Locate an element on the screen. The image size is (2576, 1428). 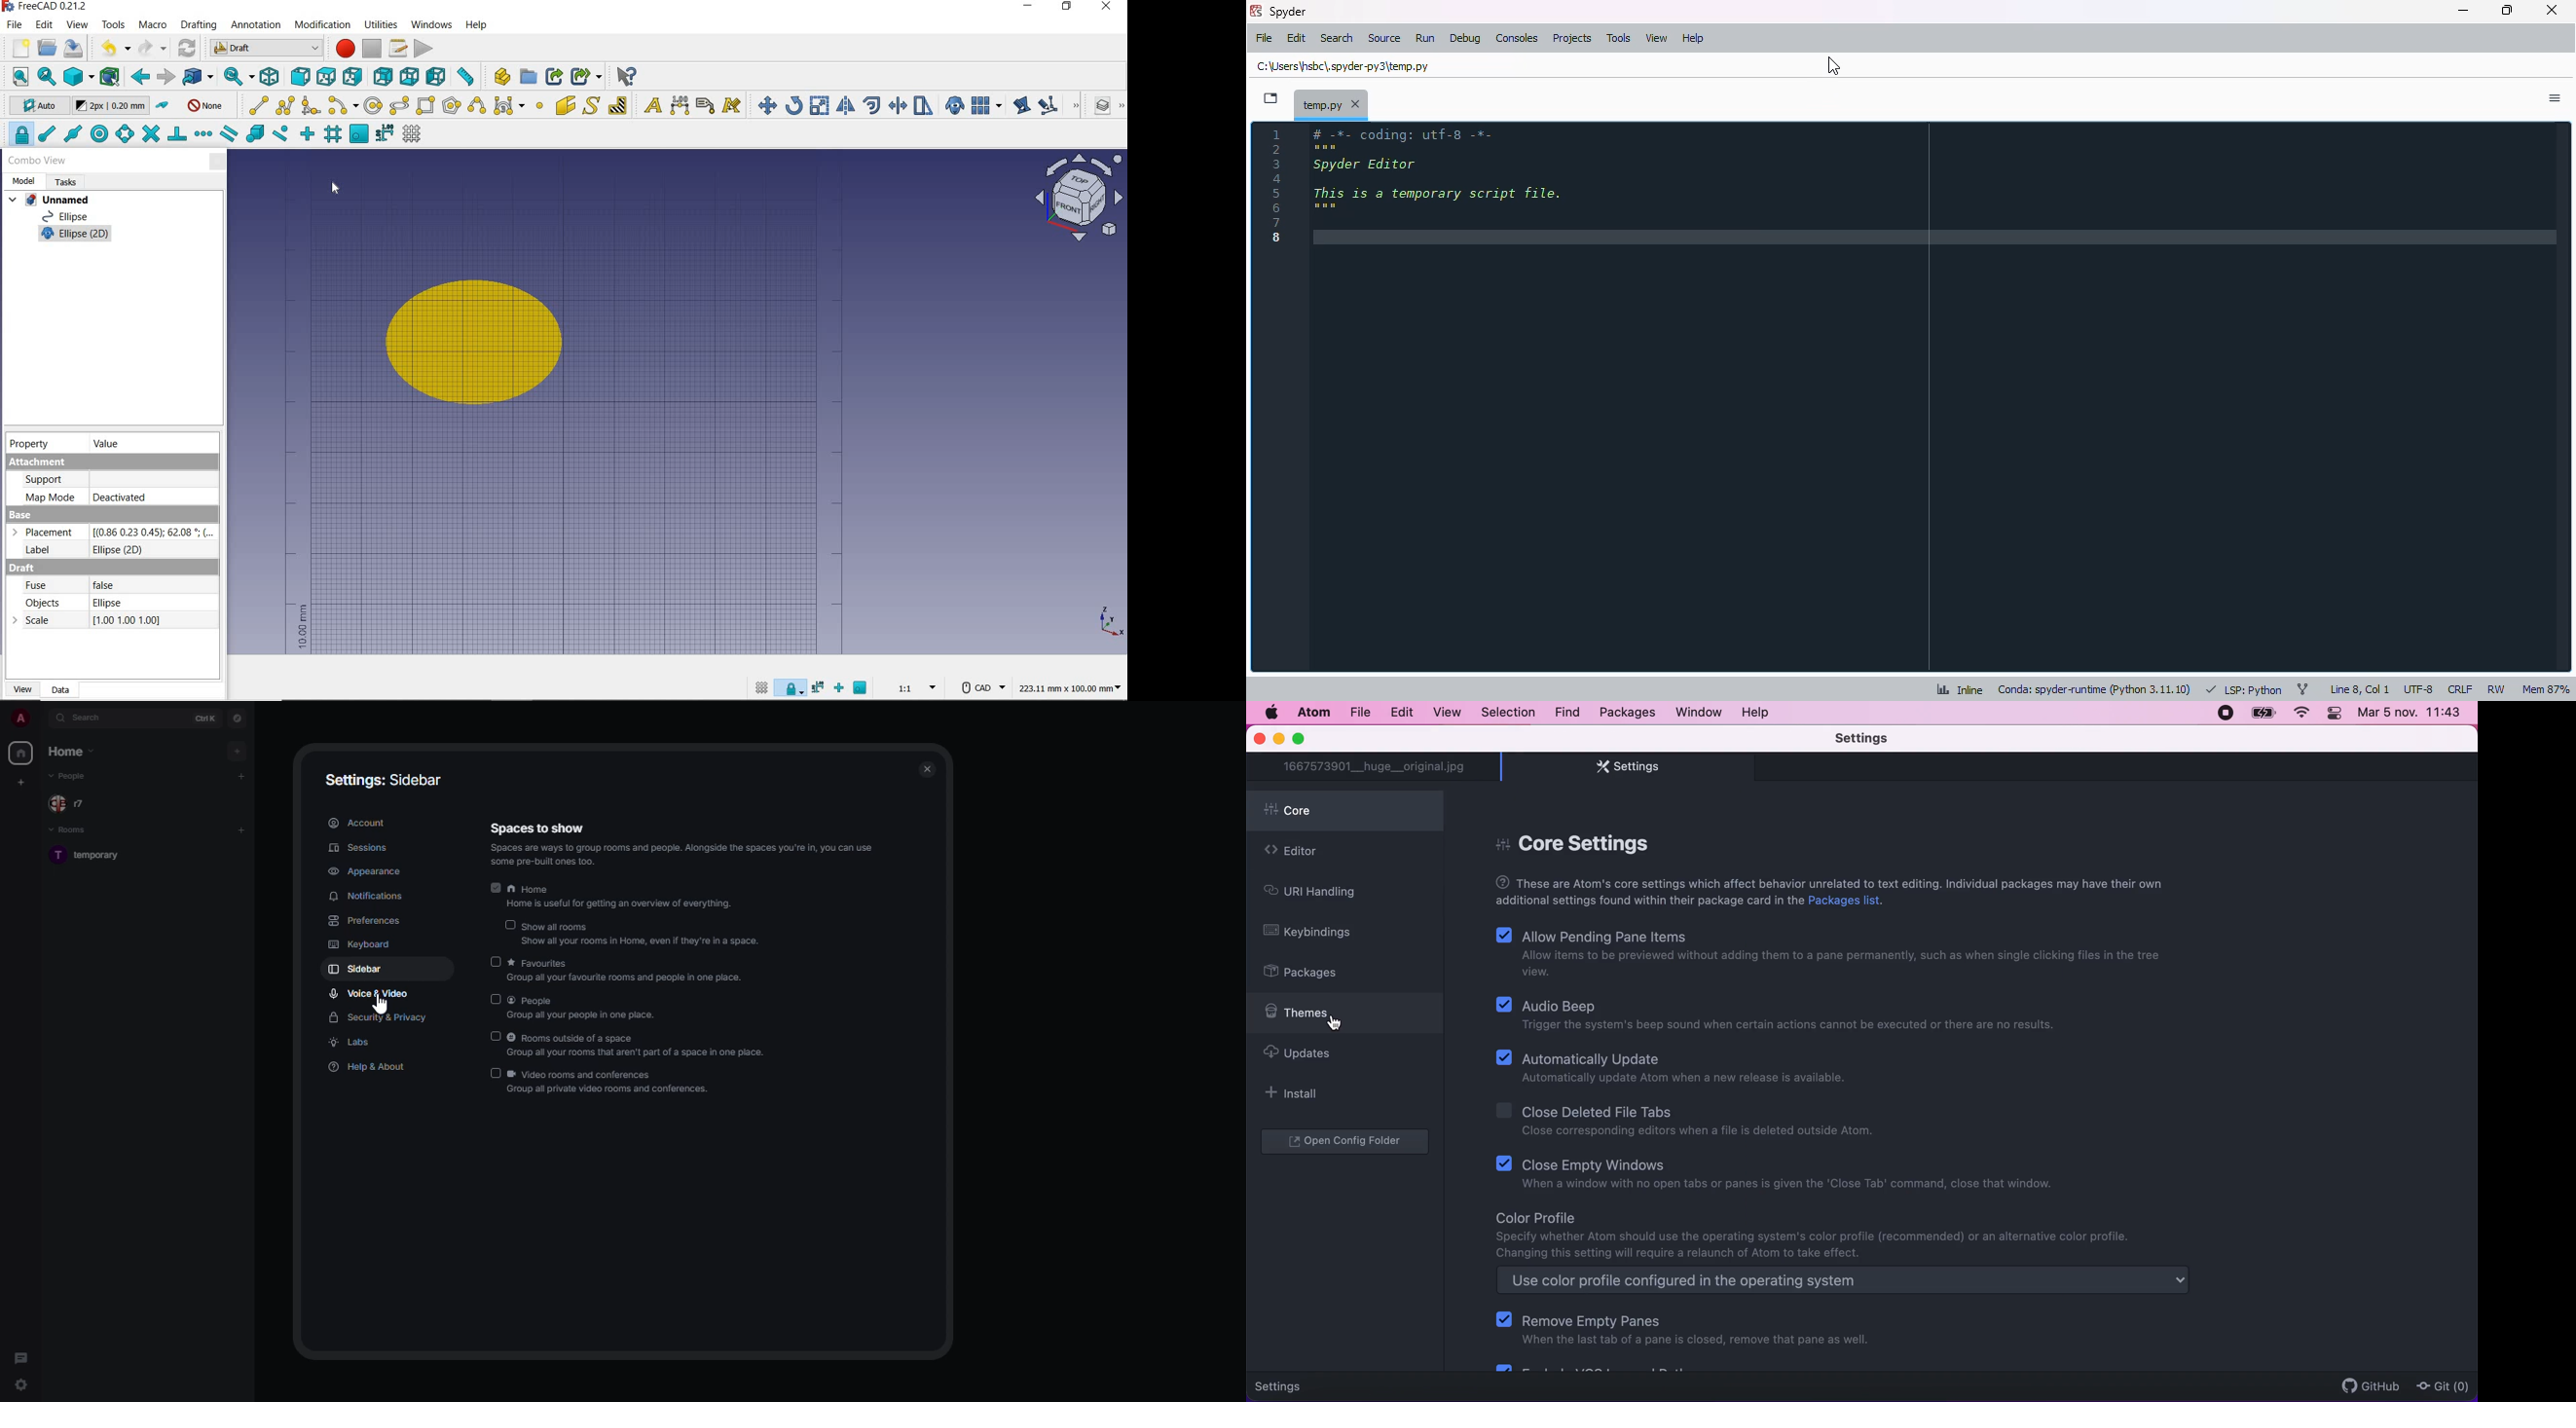
file is located at coordinates (13, 24).